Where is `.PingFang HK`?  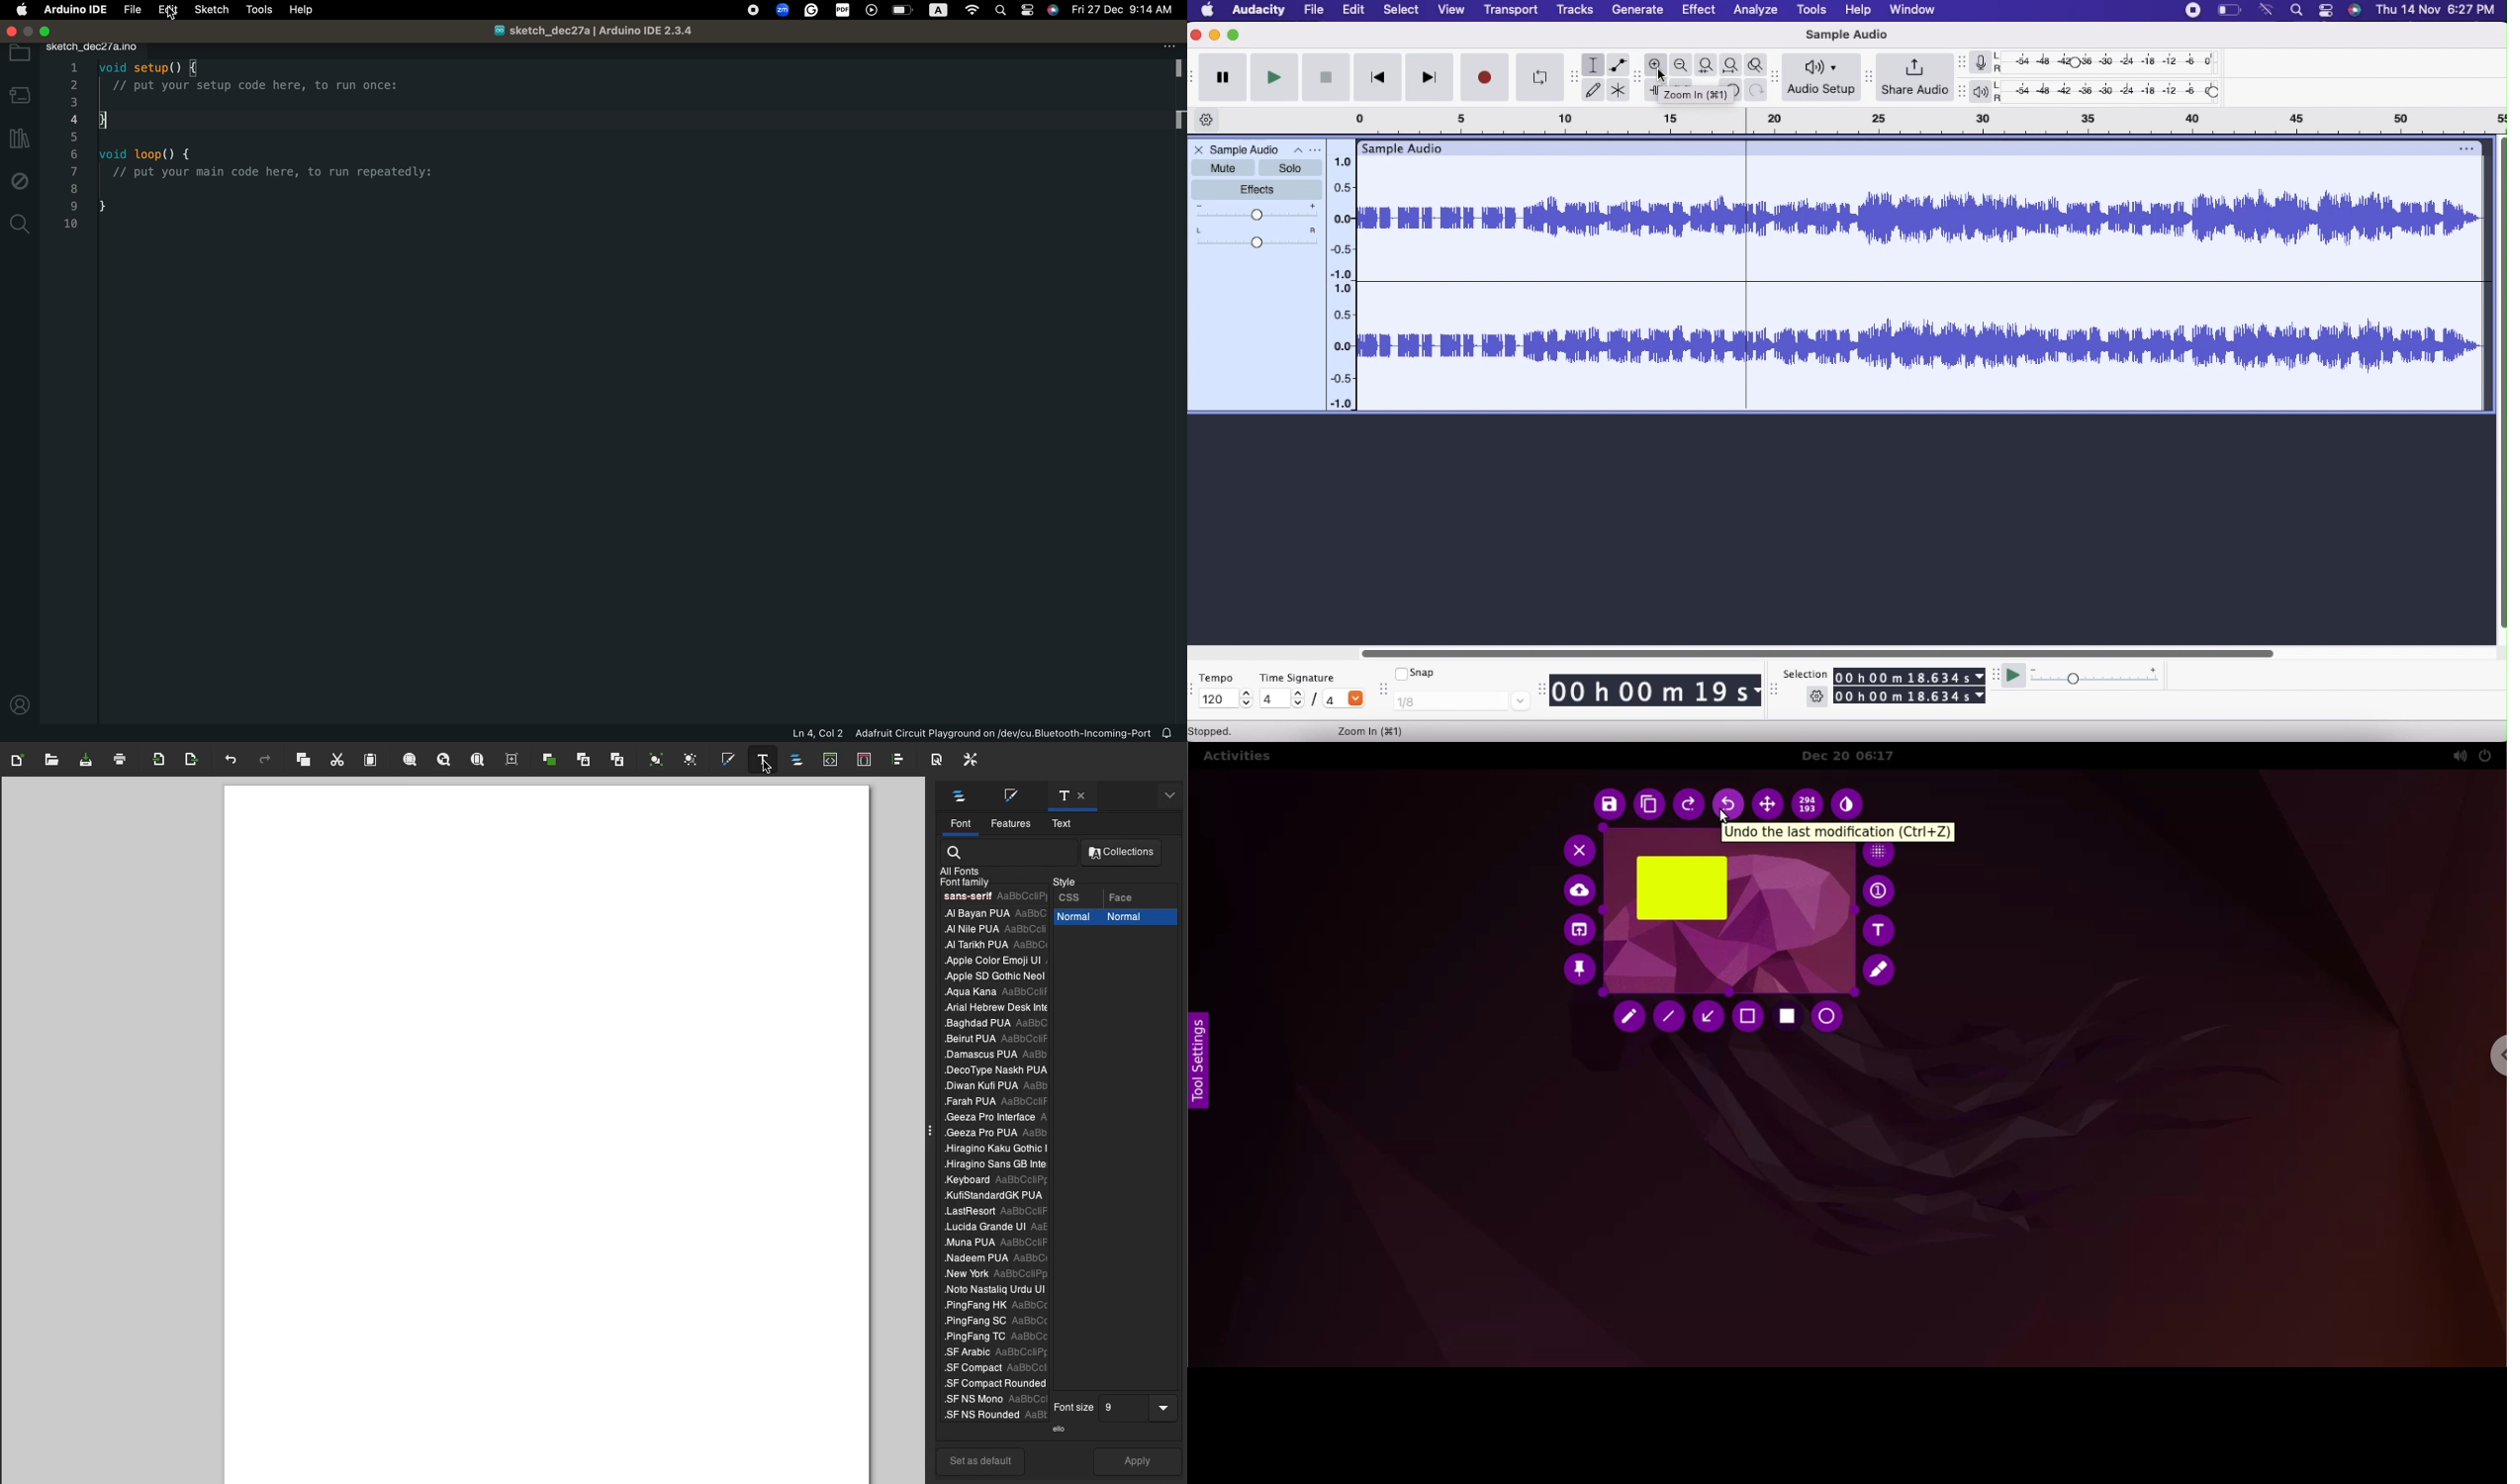 .PingFang HK is located at coordinates (997, 1305).